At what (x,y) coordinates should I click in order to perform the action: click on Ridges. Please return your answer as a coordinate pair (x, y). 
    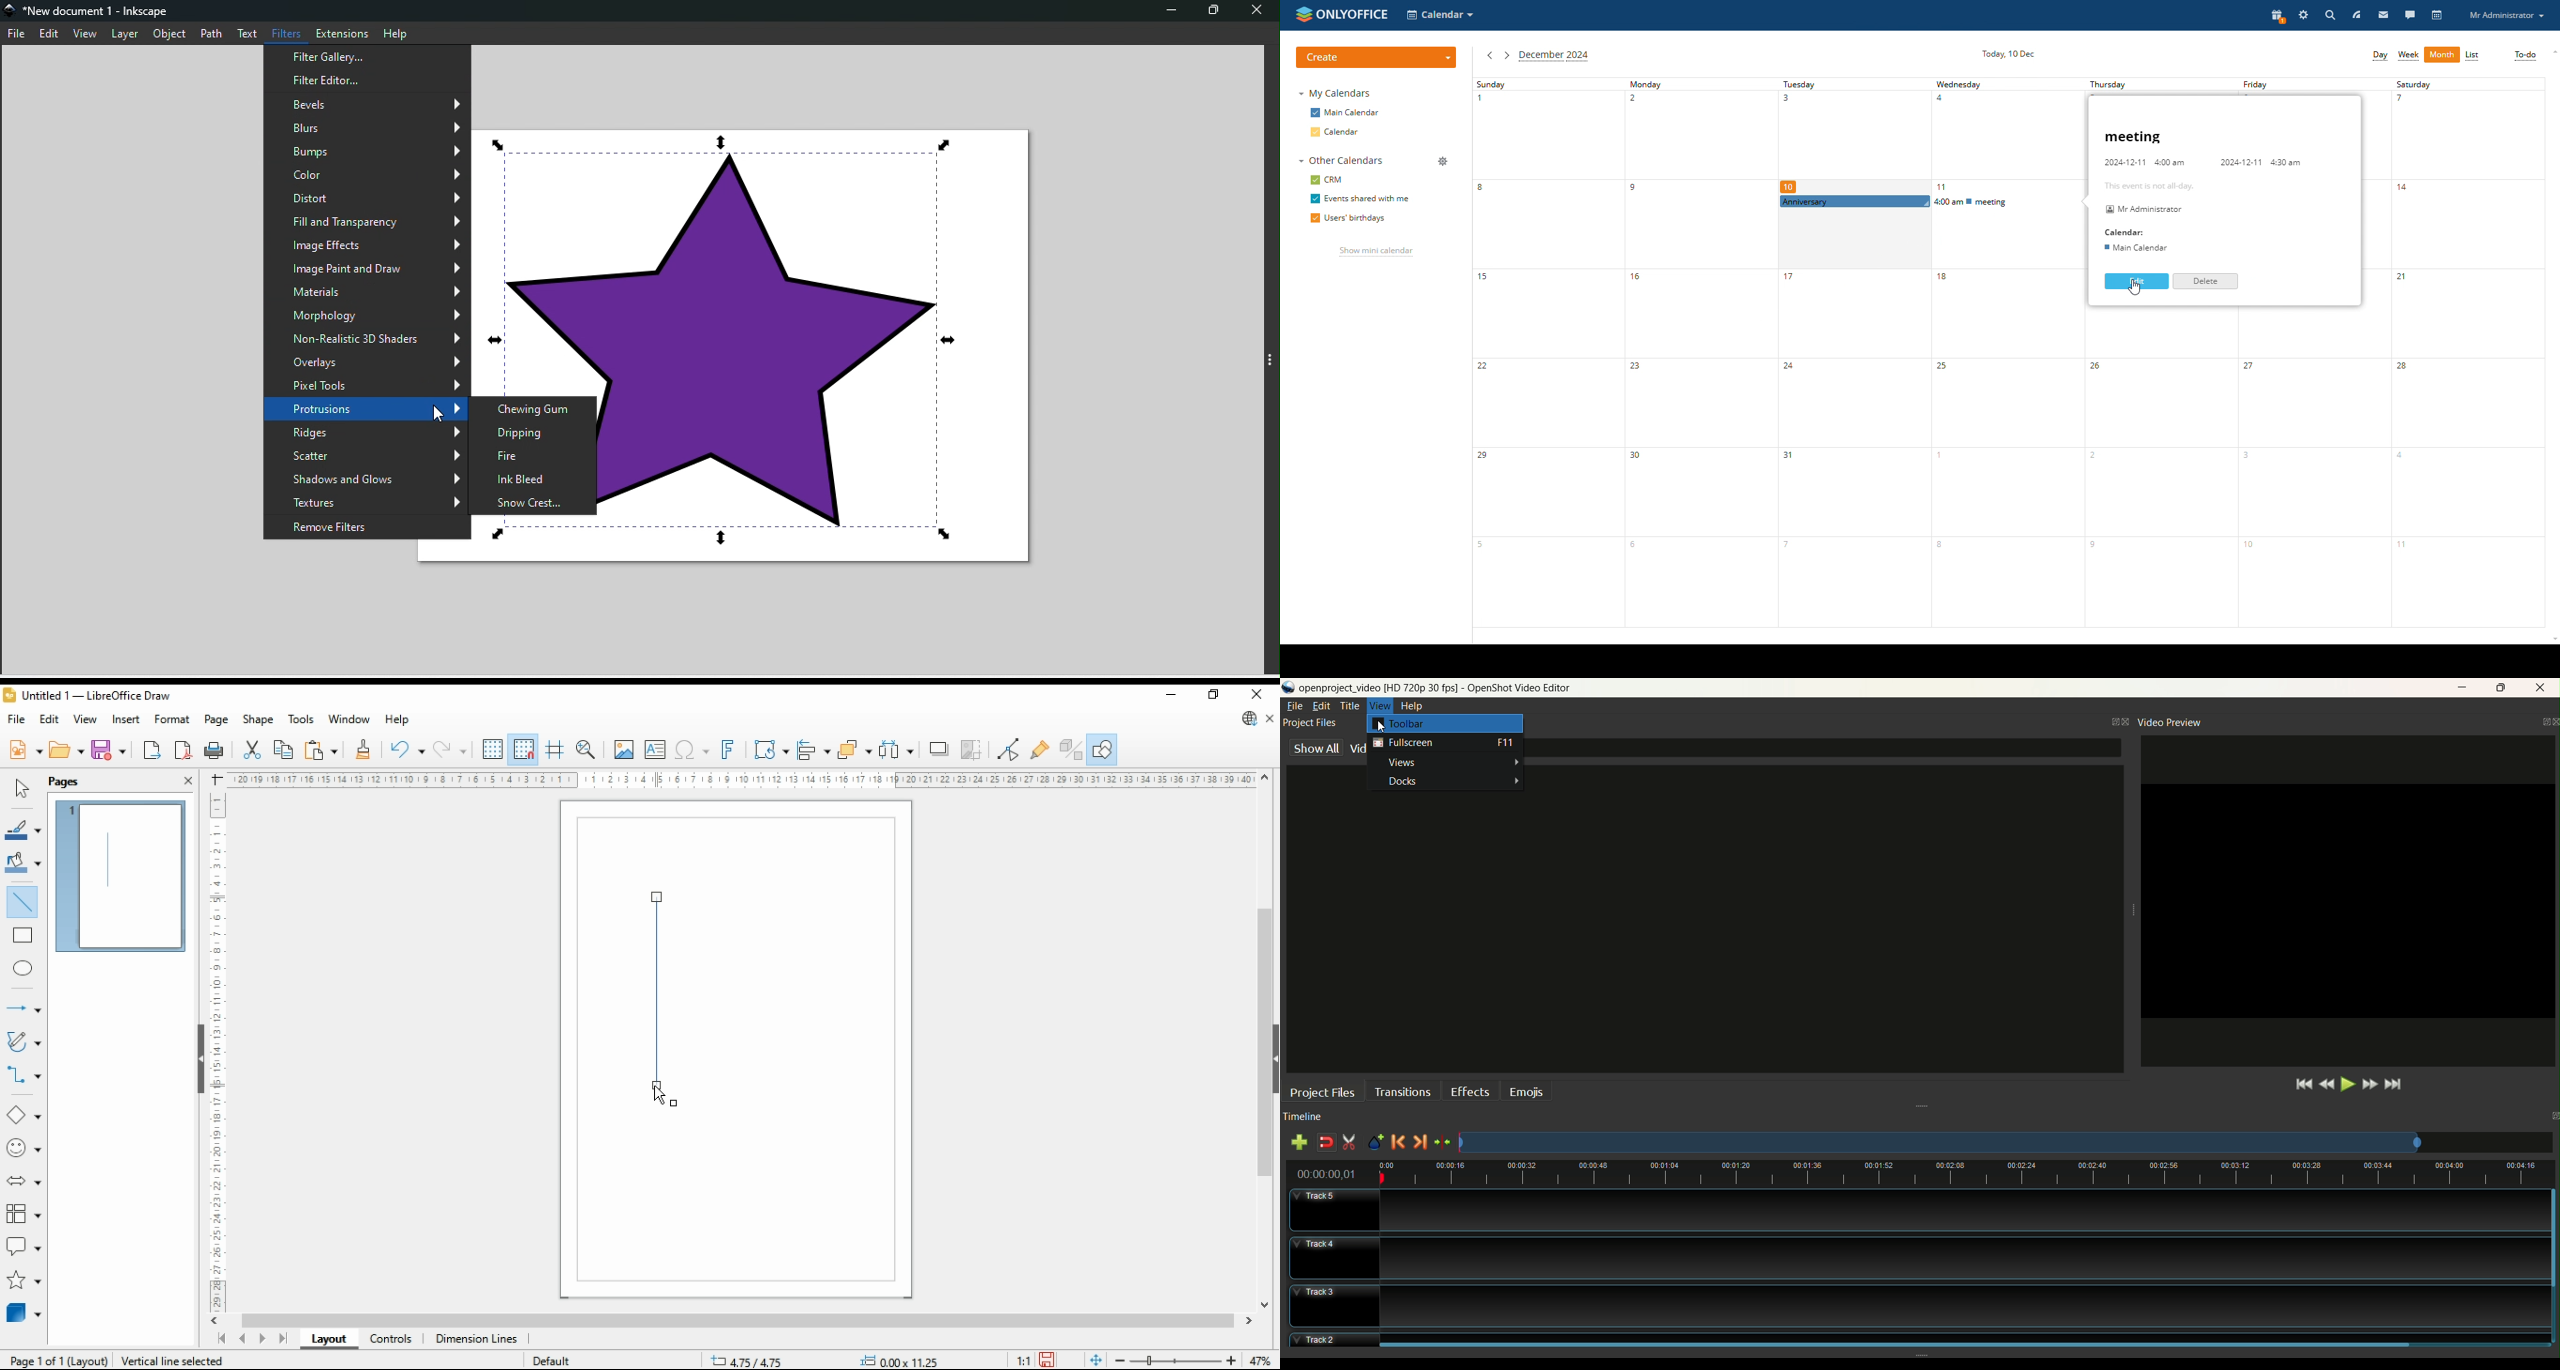
    Looking at the image, I should click on (365, 434).